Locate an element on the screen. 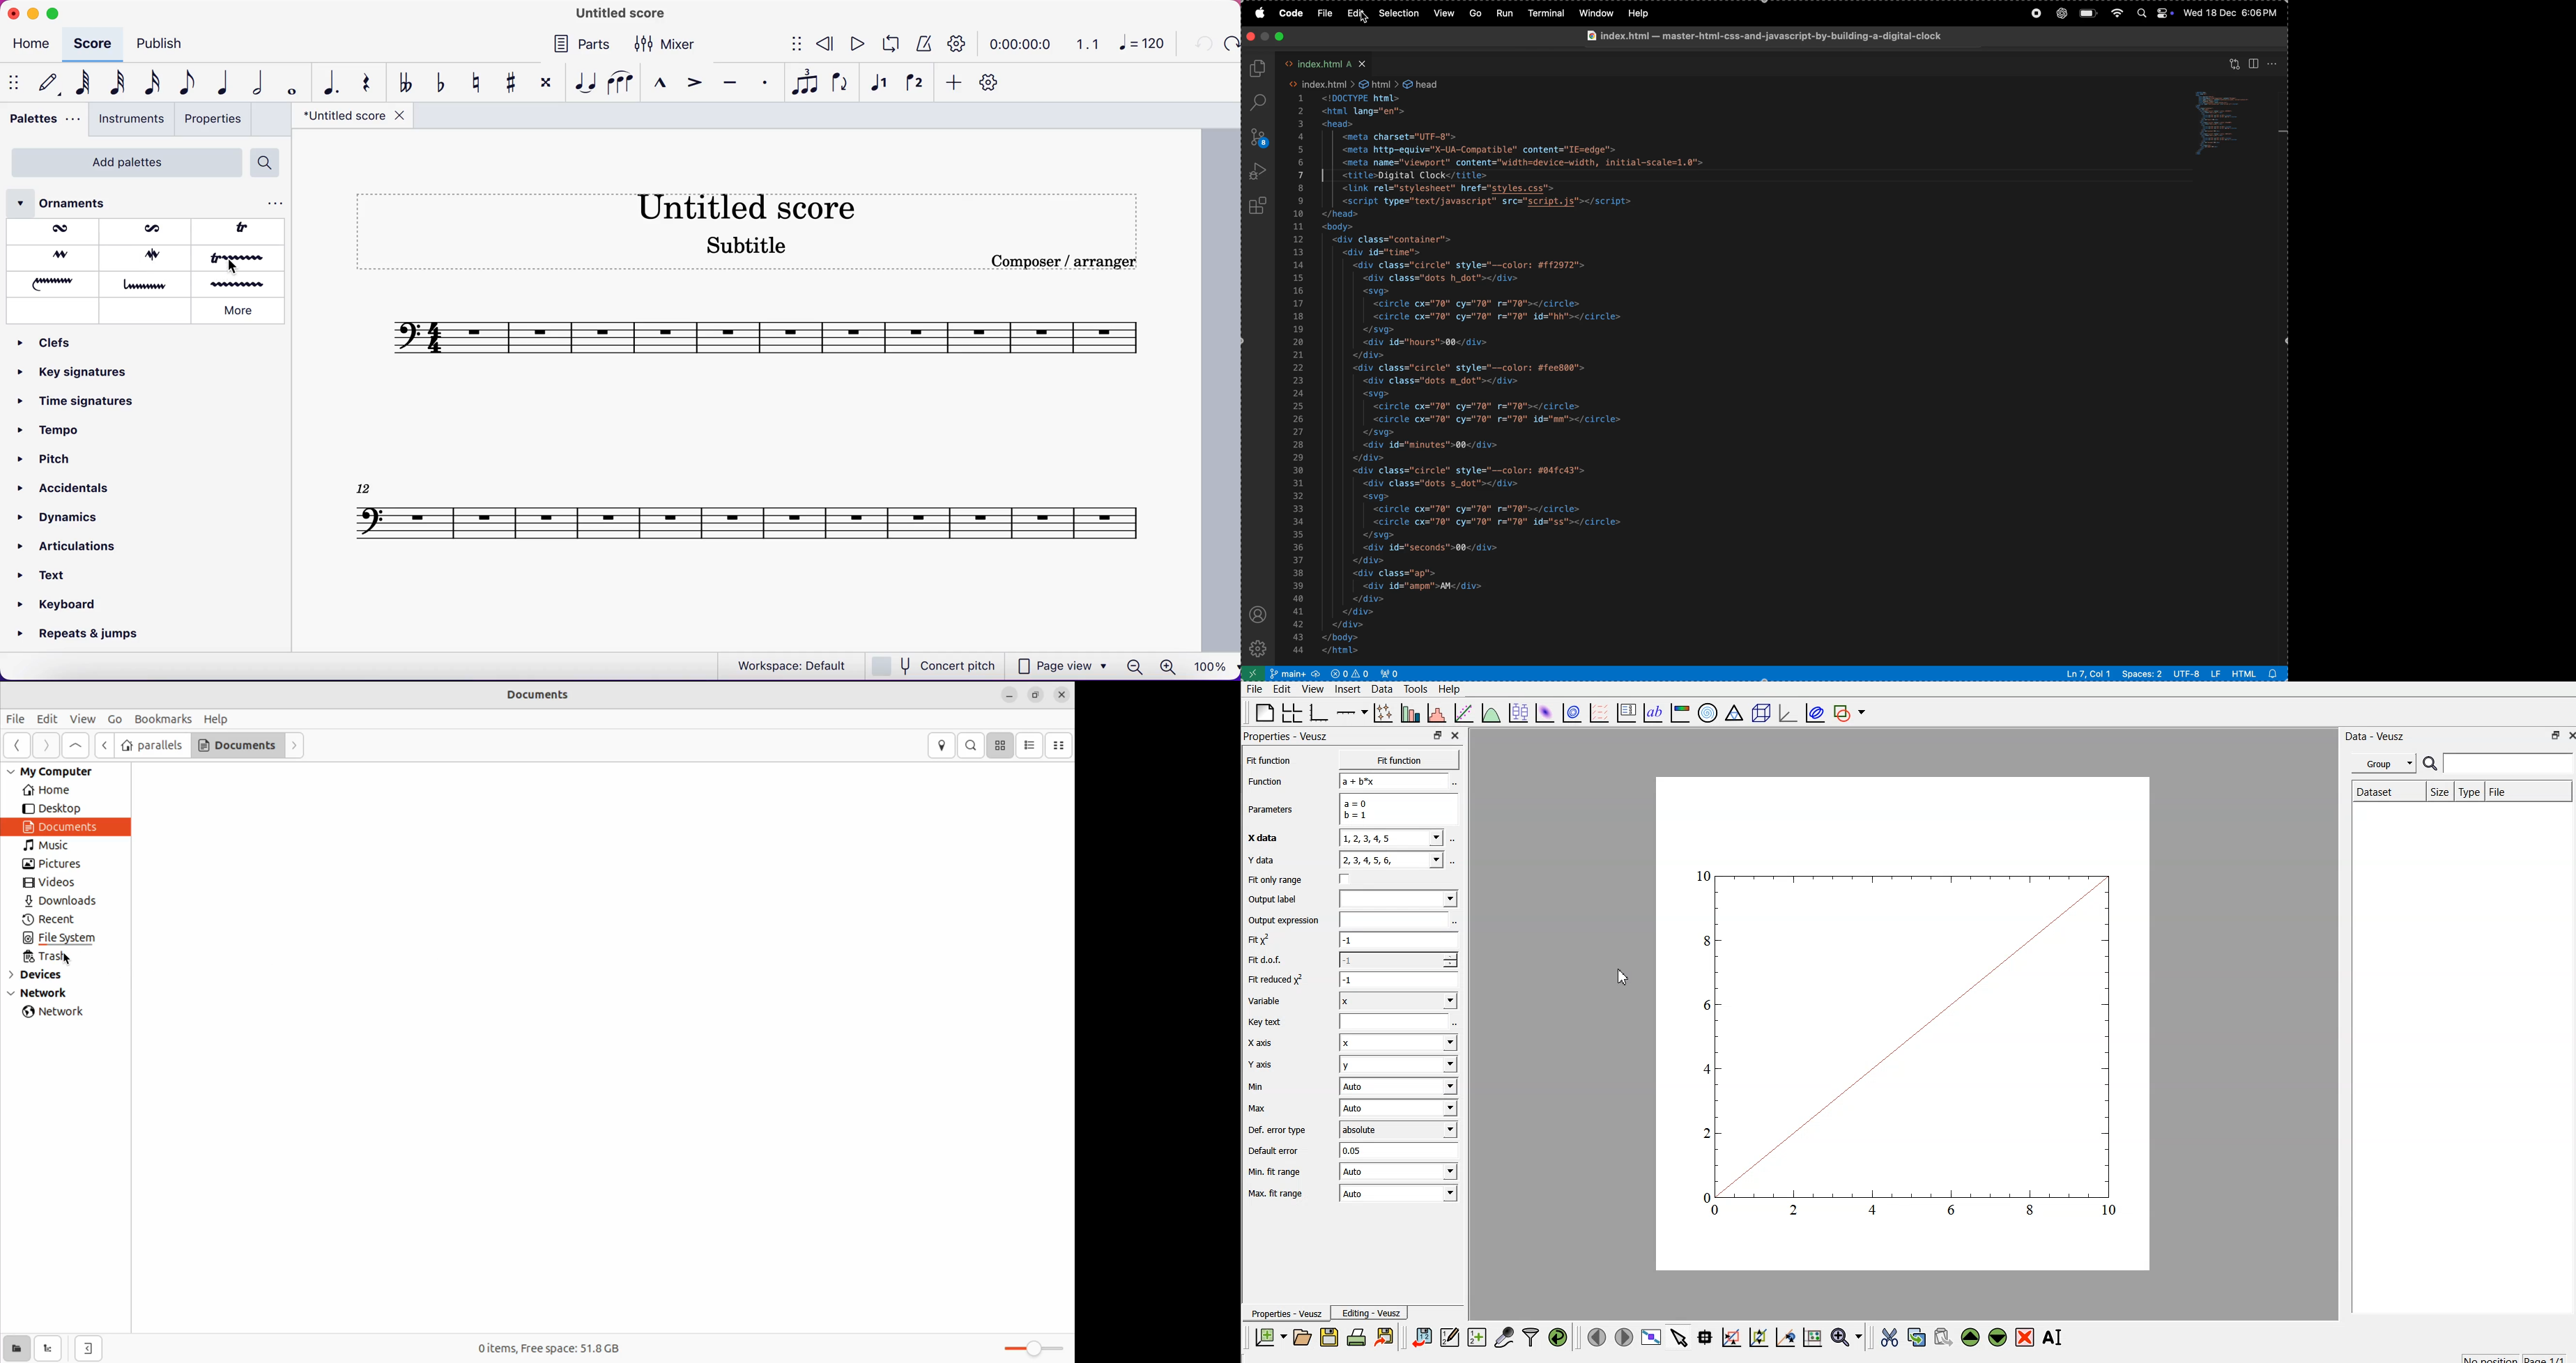  toggle double flat is located at coordinates (406, 82).